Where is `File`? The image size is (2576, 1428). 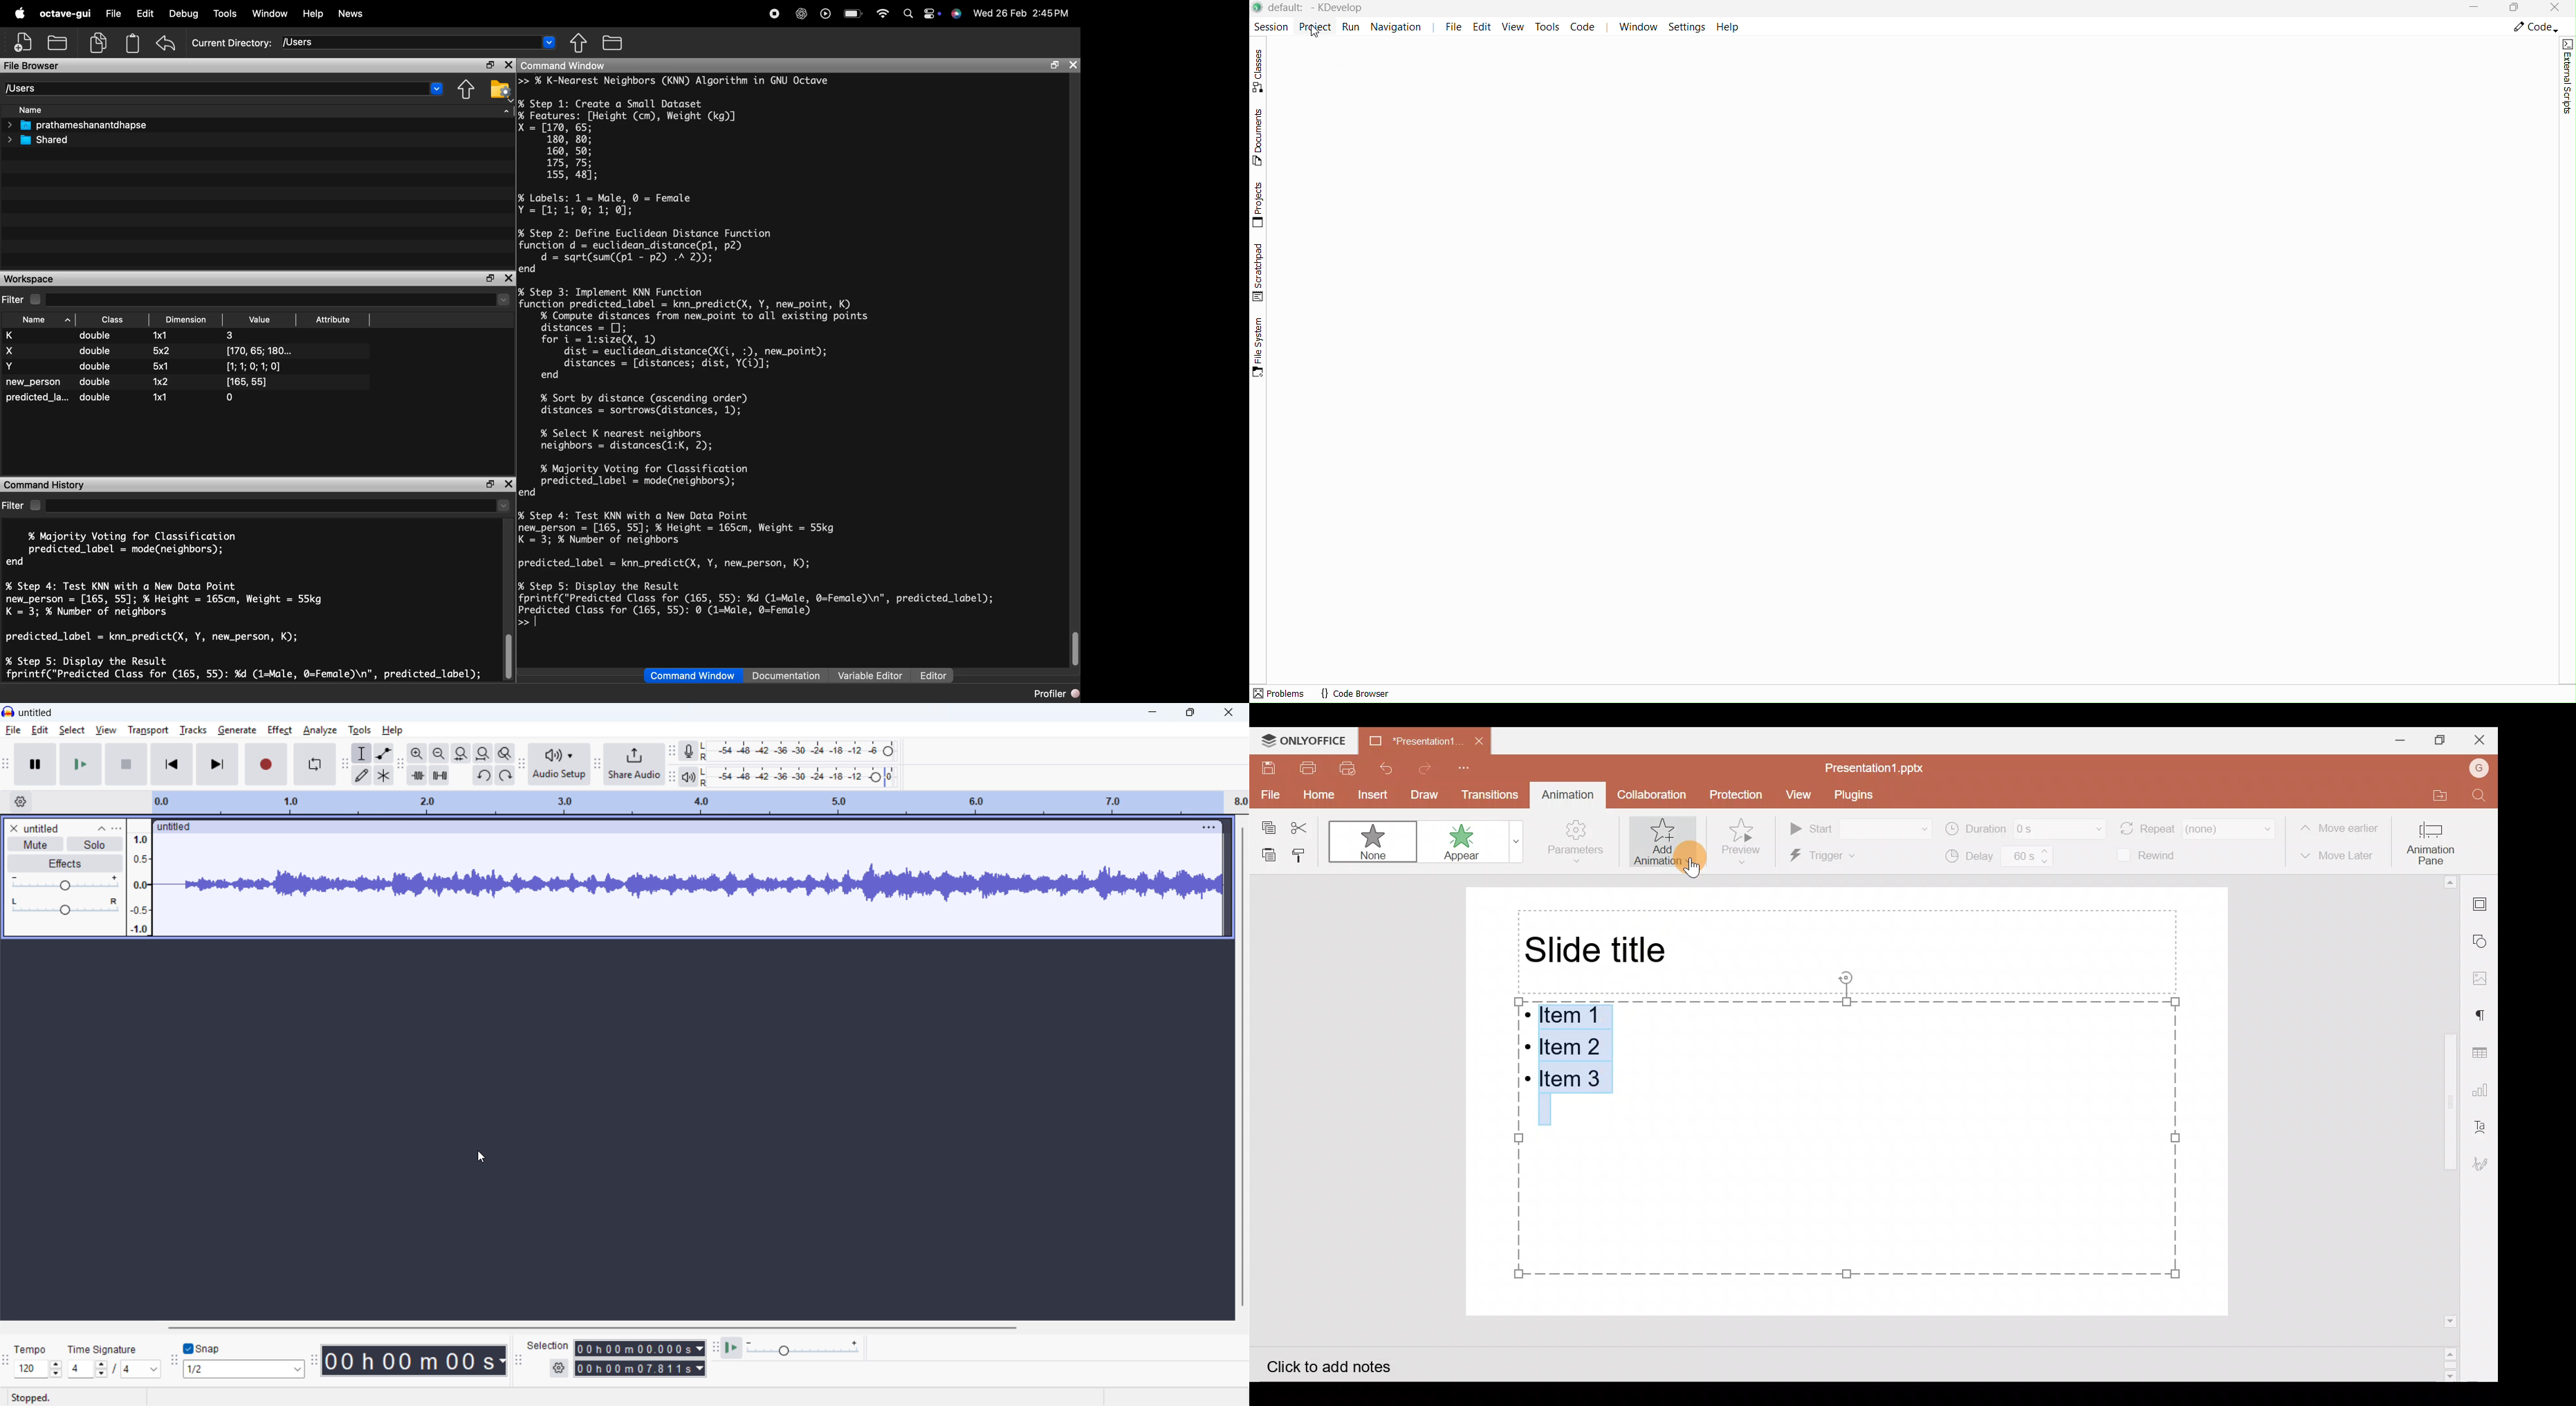
File is located at coordinates (111, 11).